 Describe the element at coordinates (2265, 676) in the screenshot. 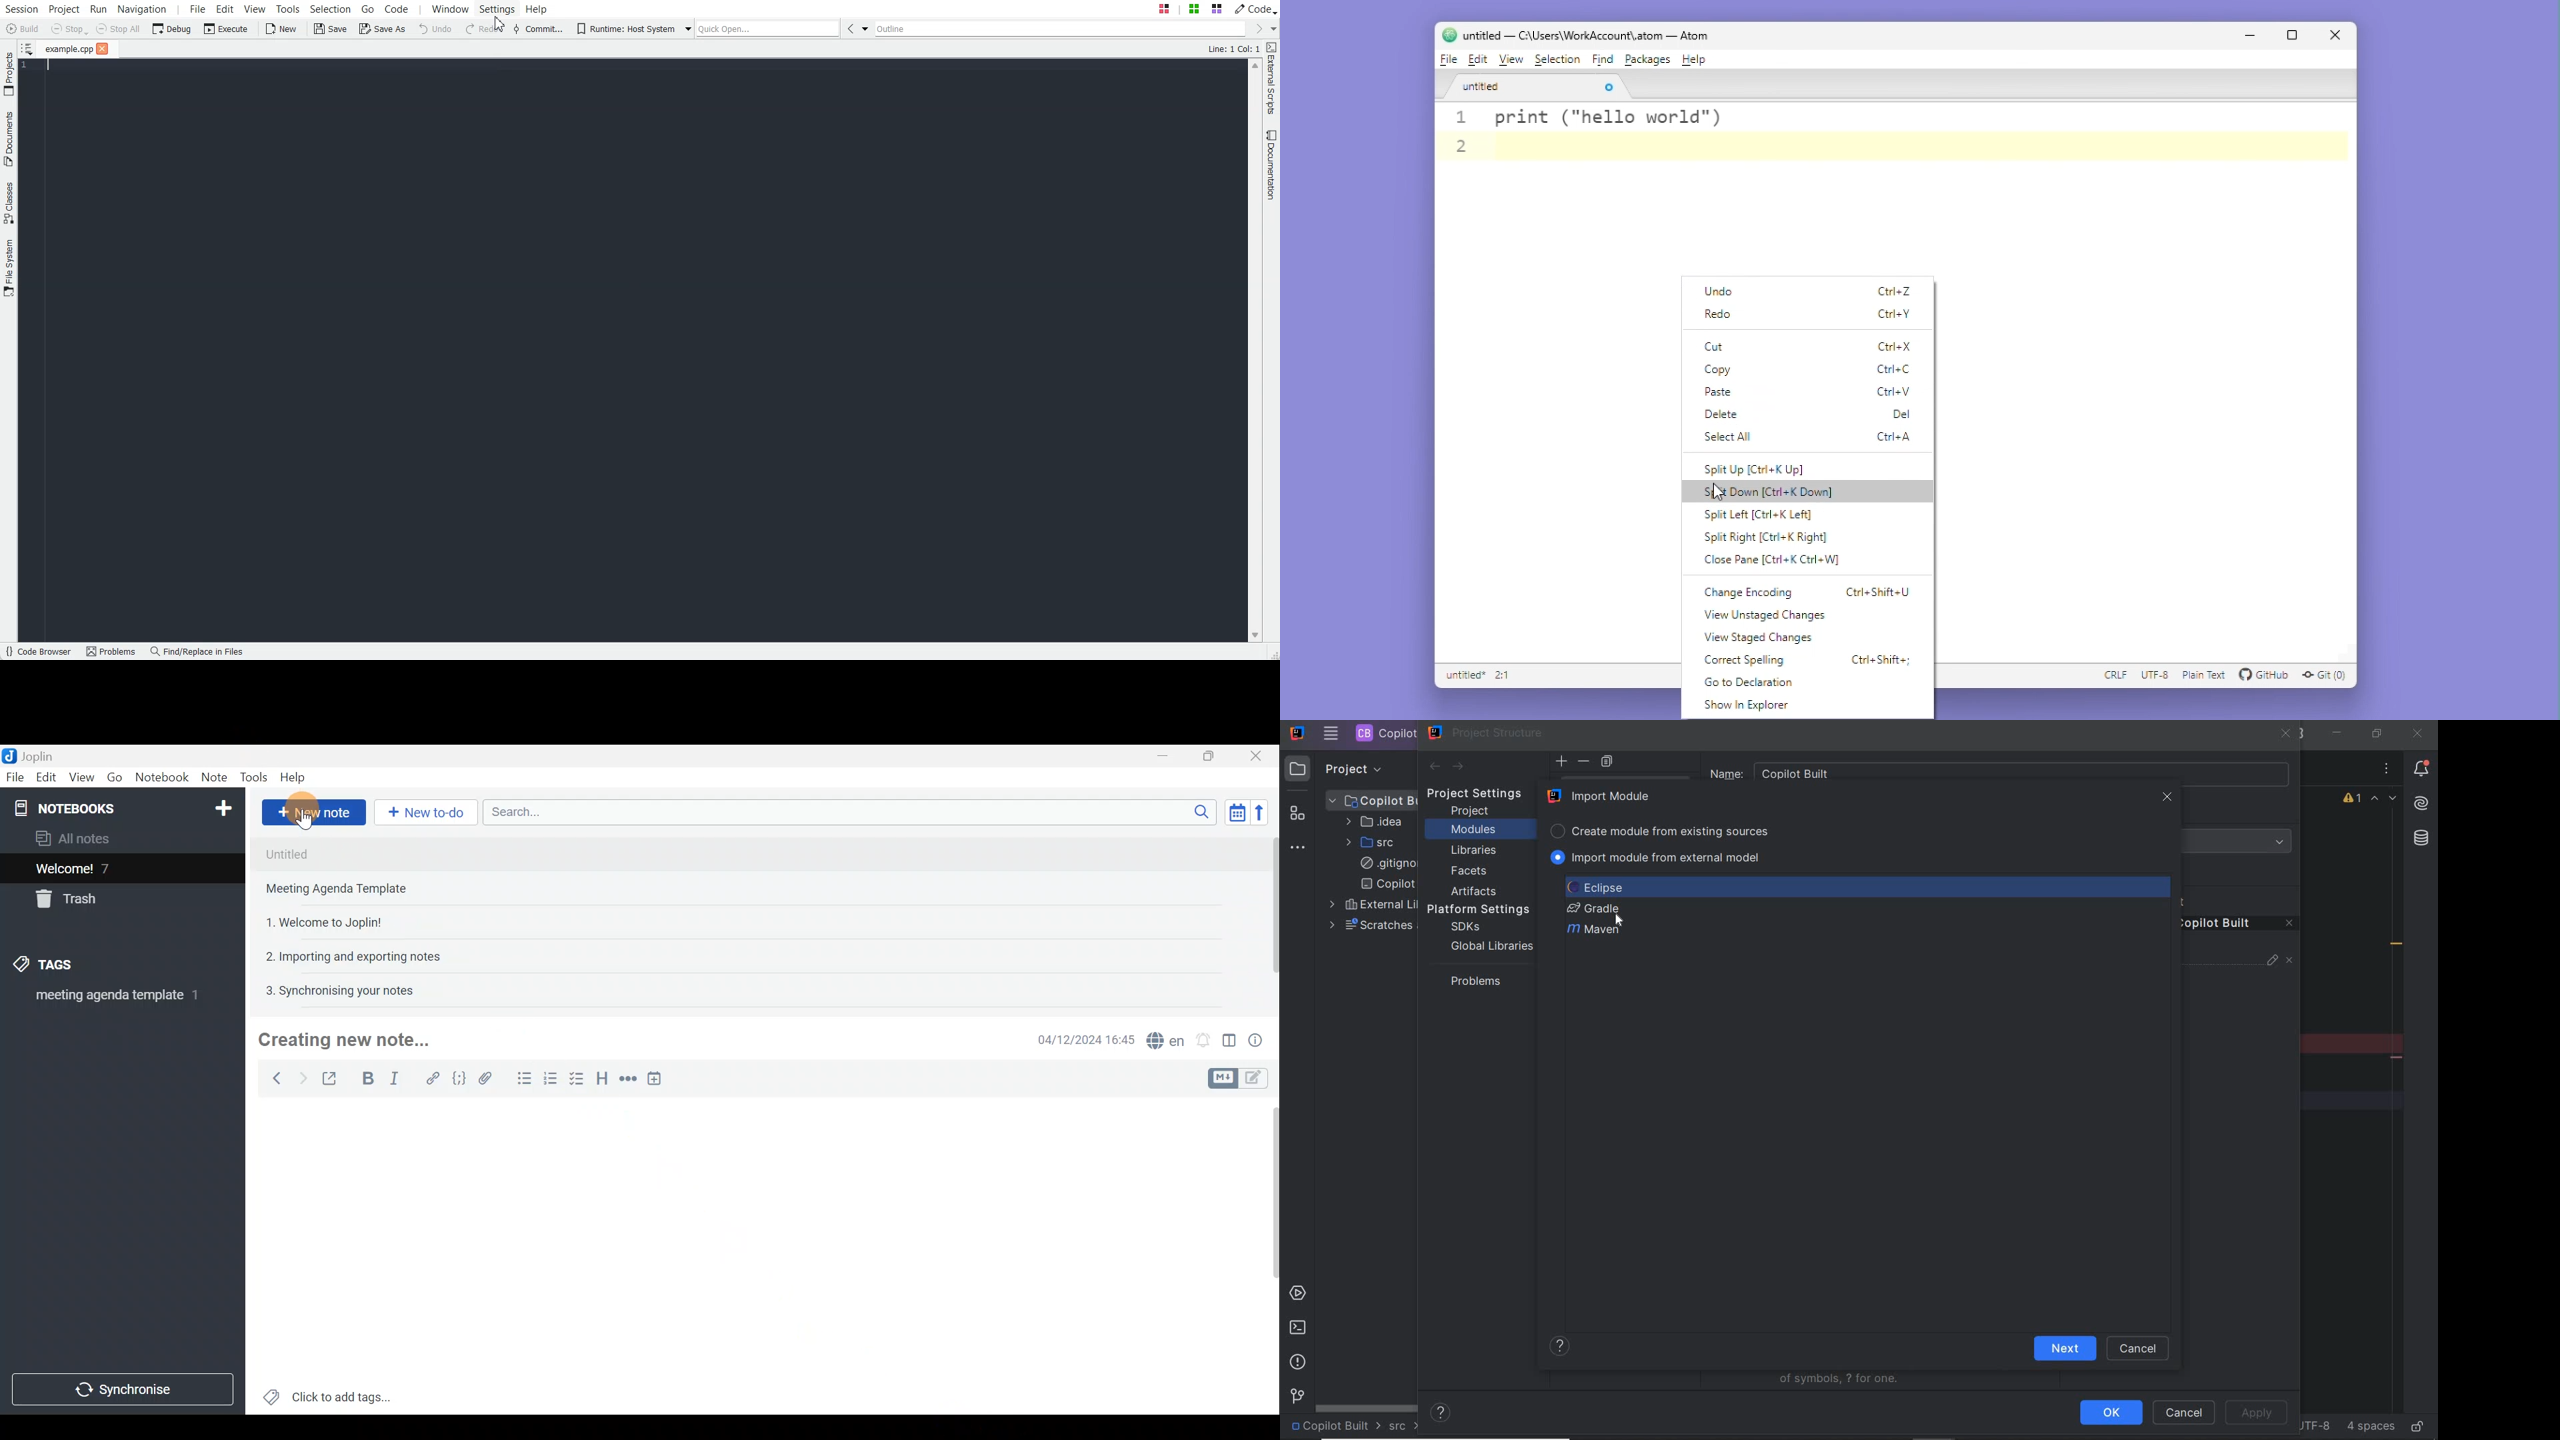

I see `github` at that location.